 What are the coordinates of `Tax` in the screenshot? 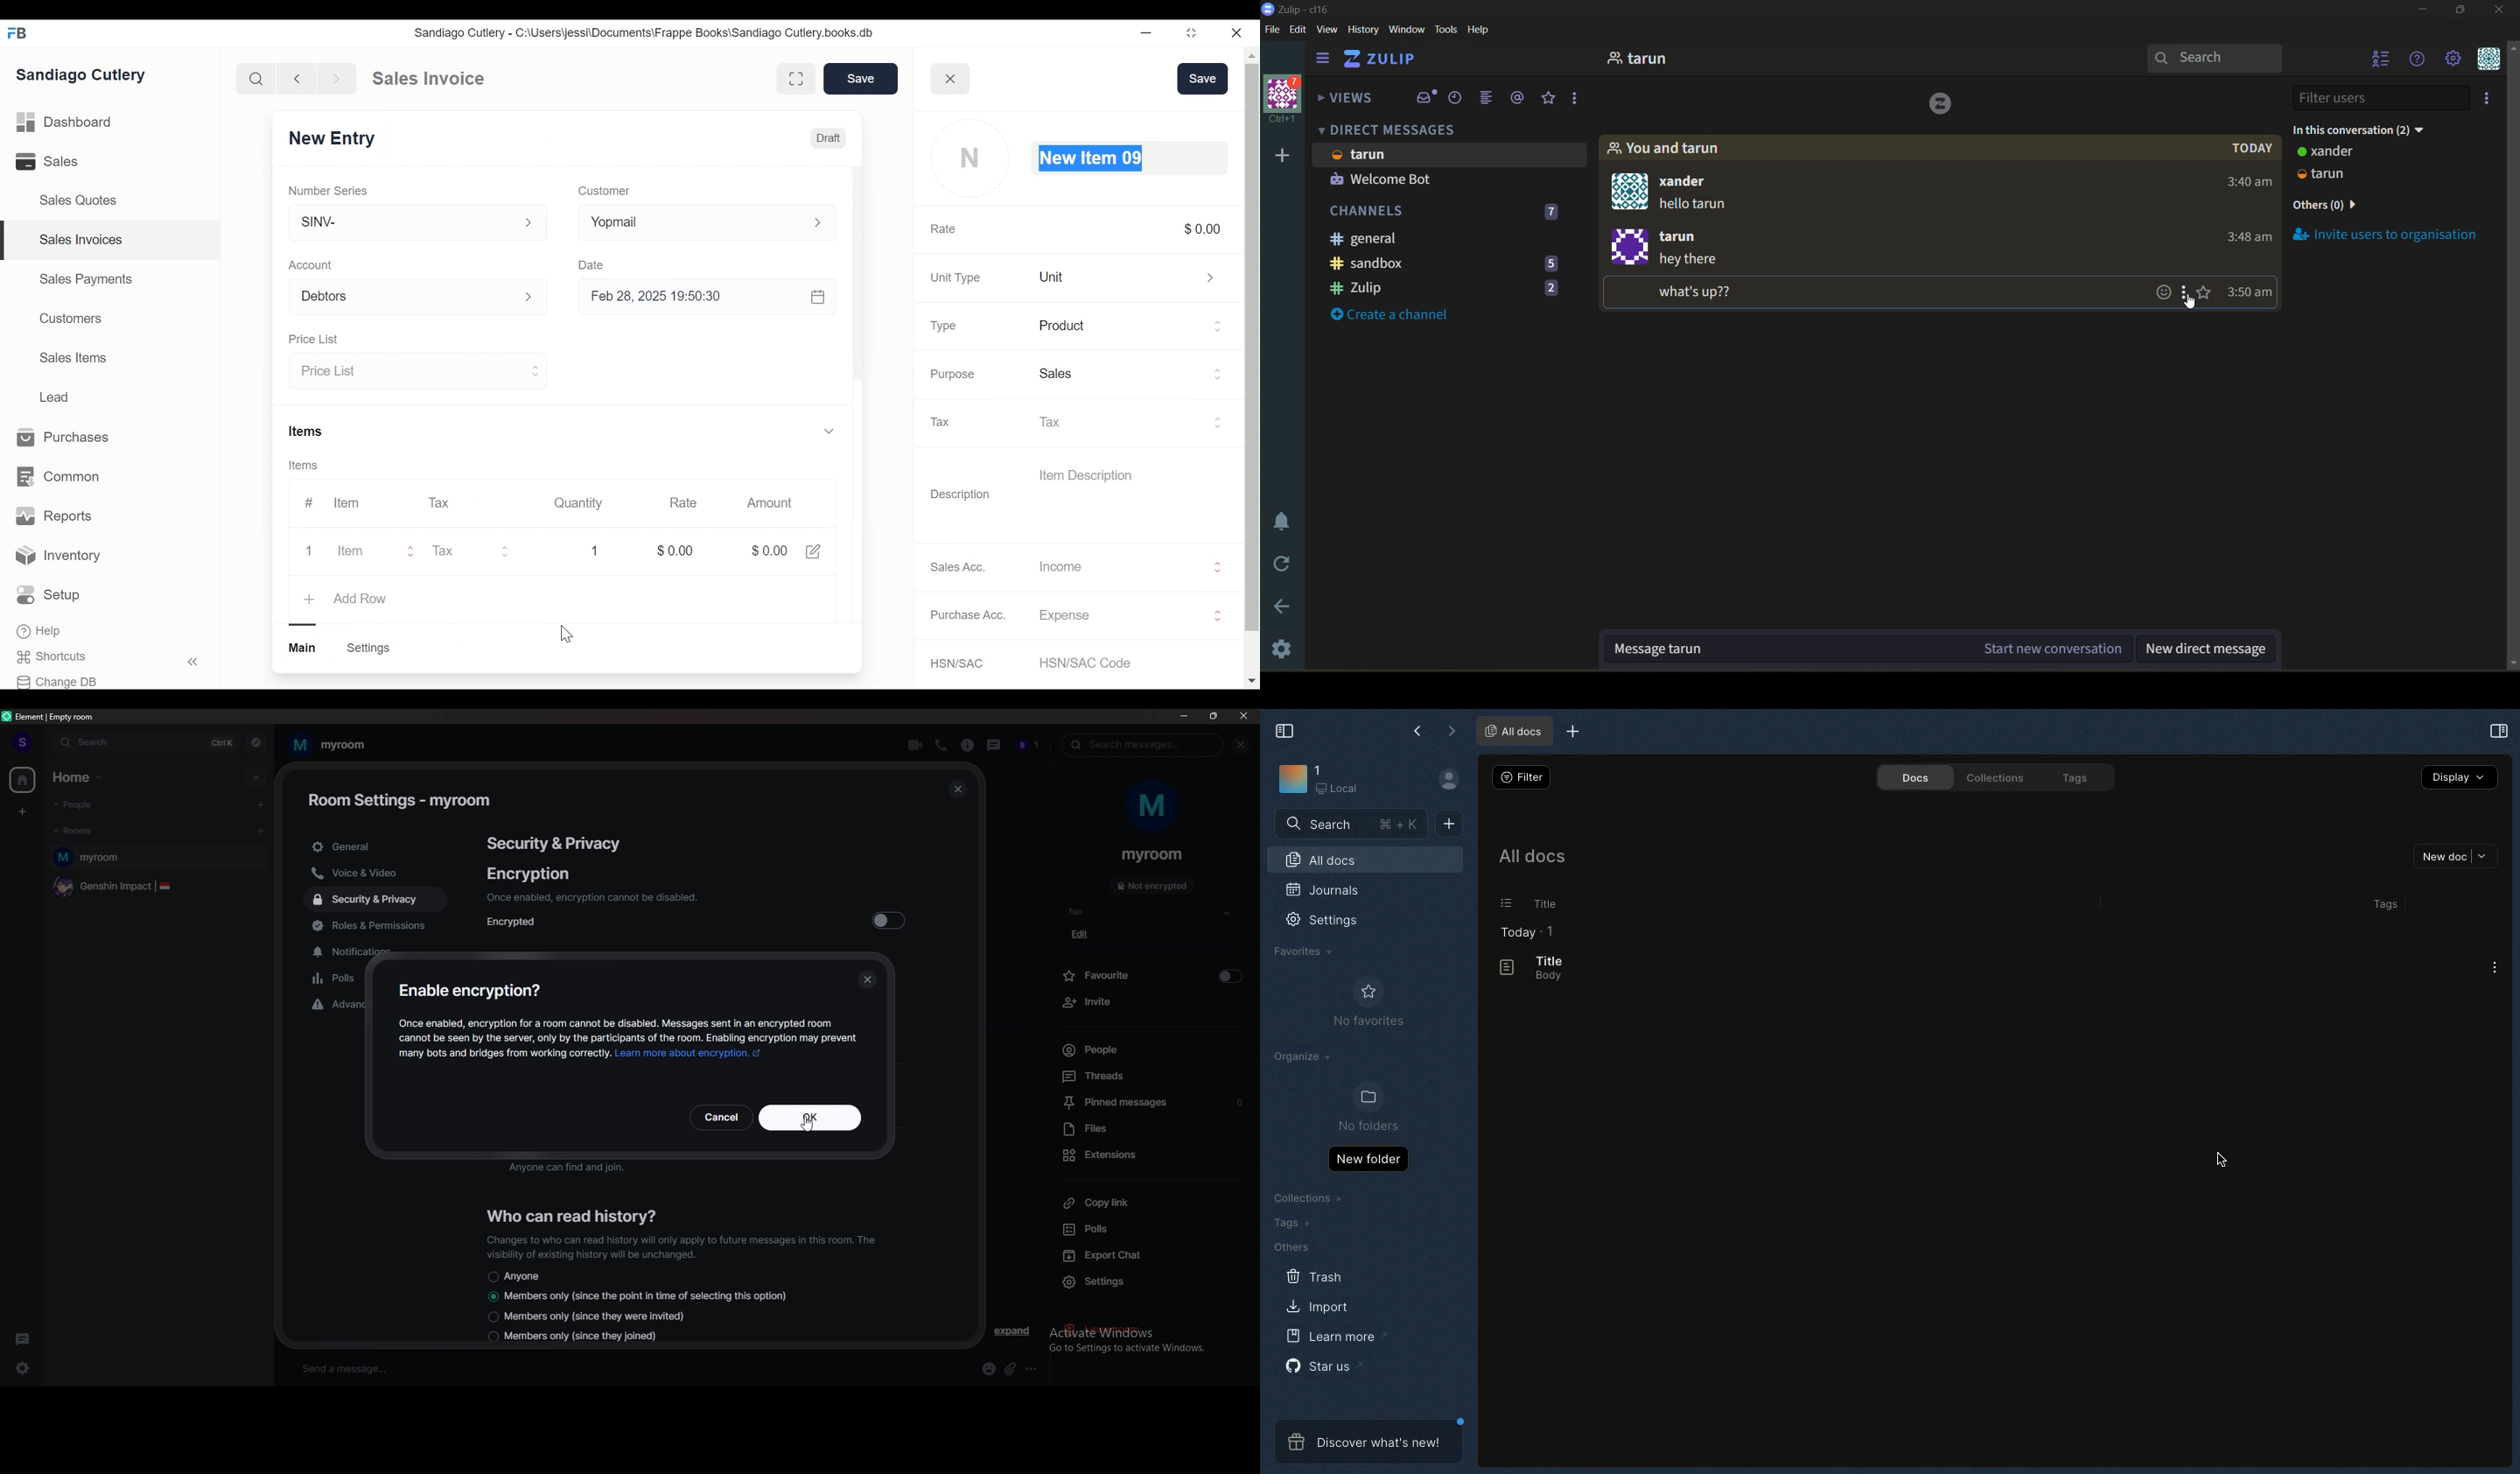 It's located at (1132, 421).